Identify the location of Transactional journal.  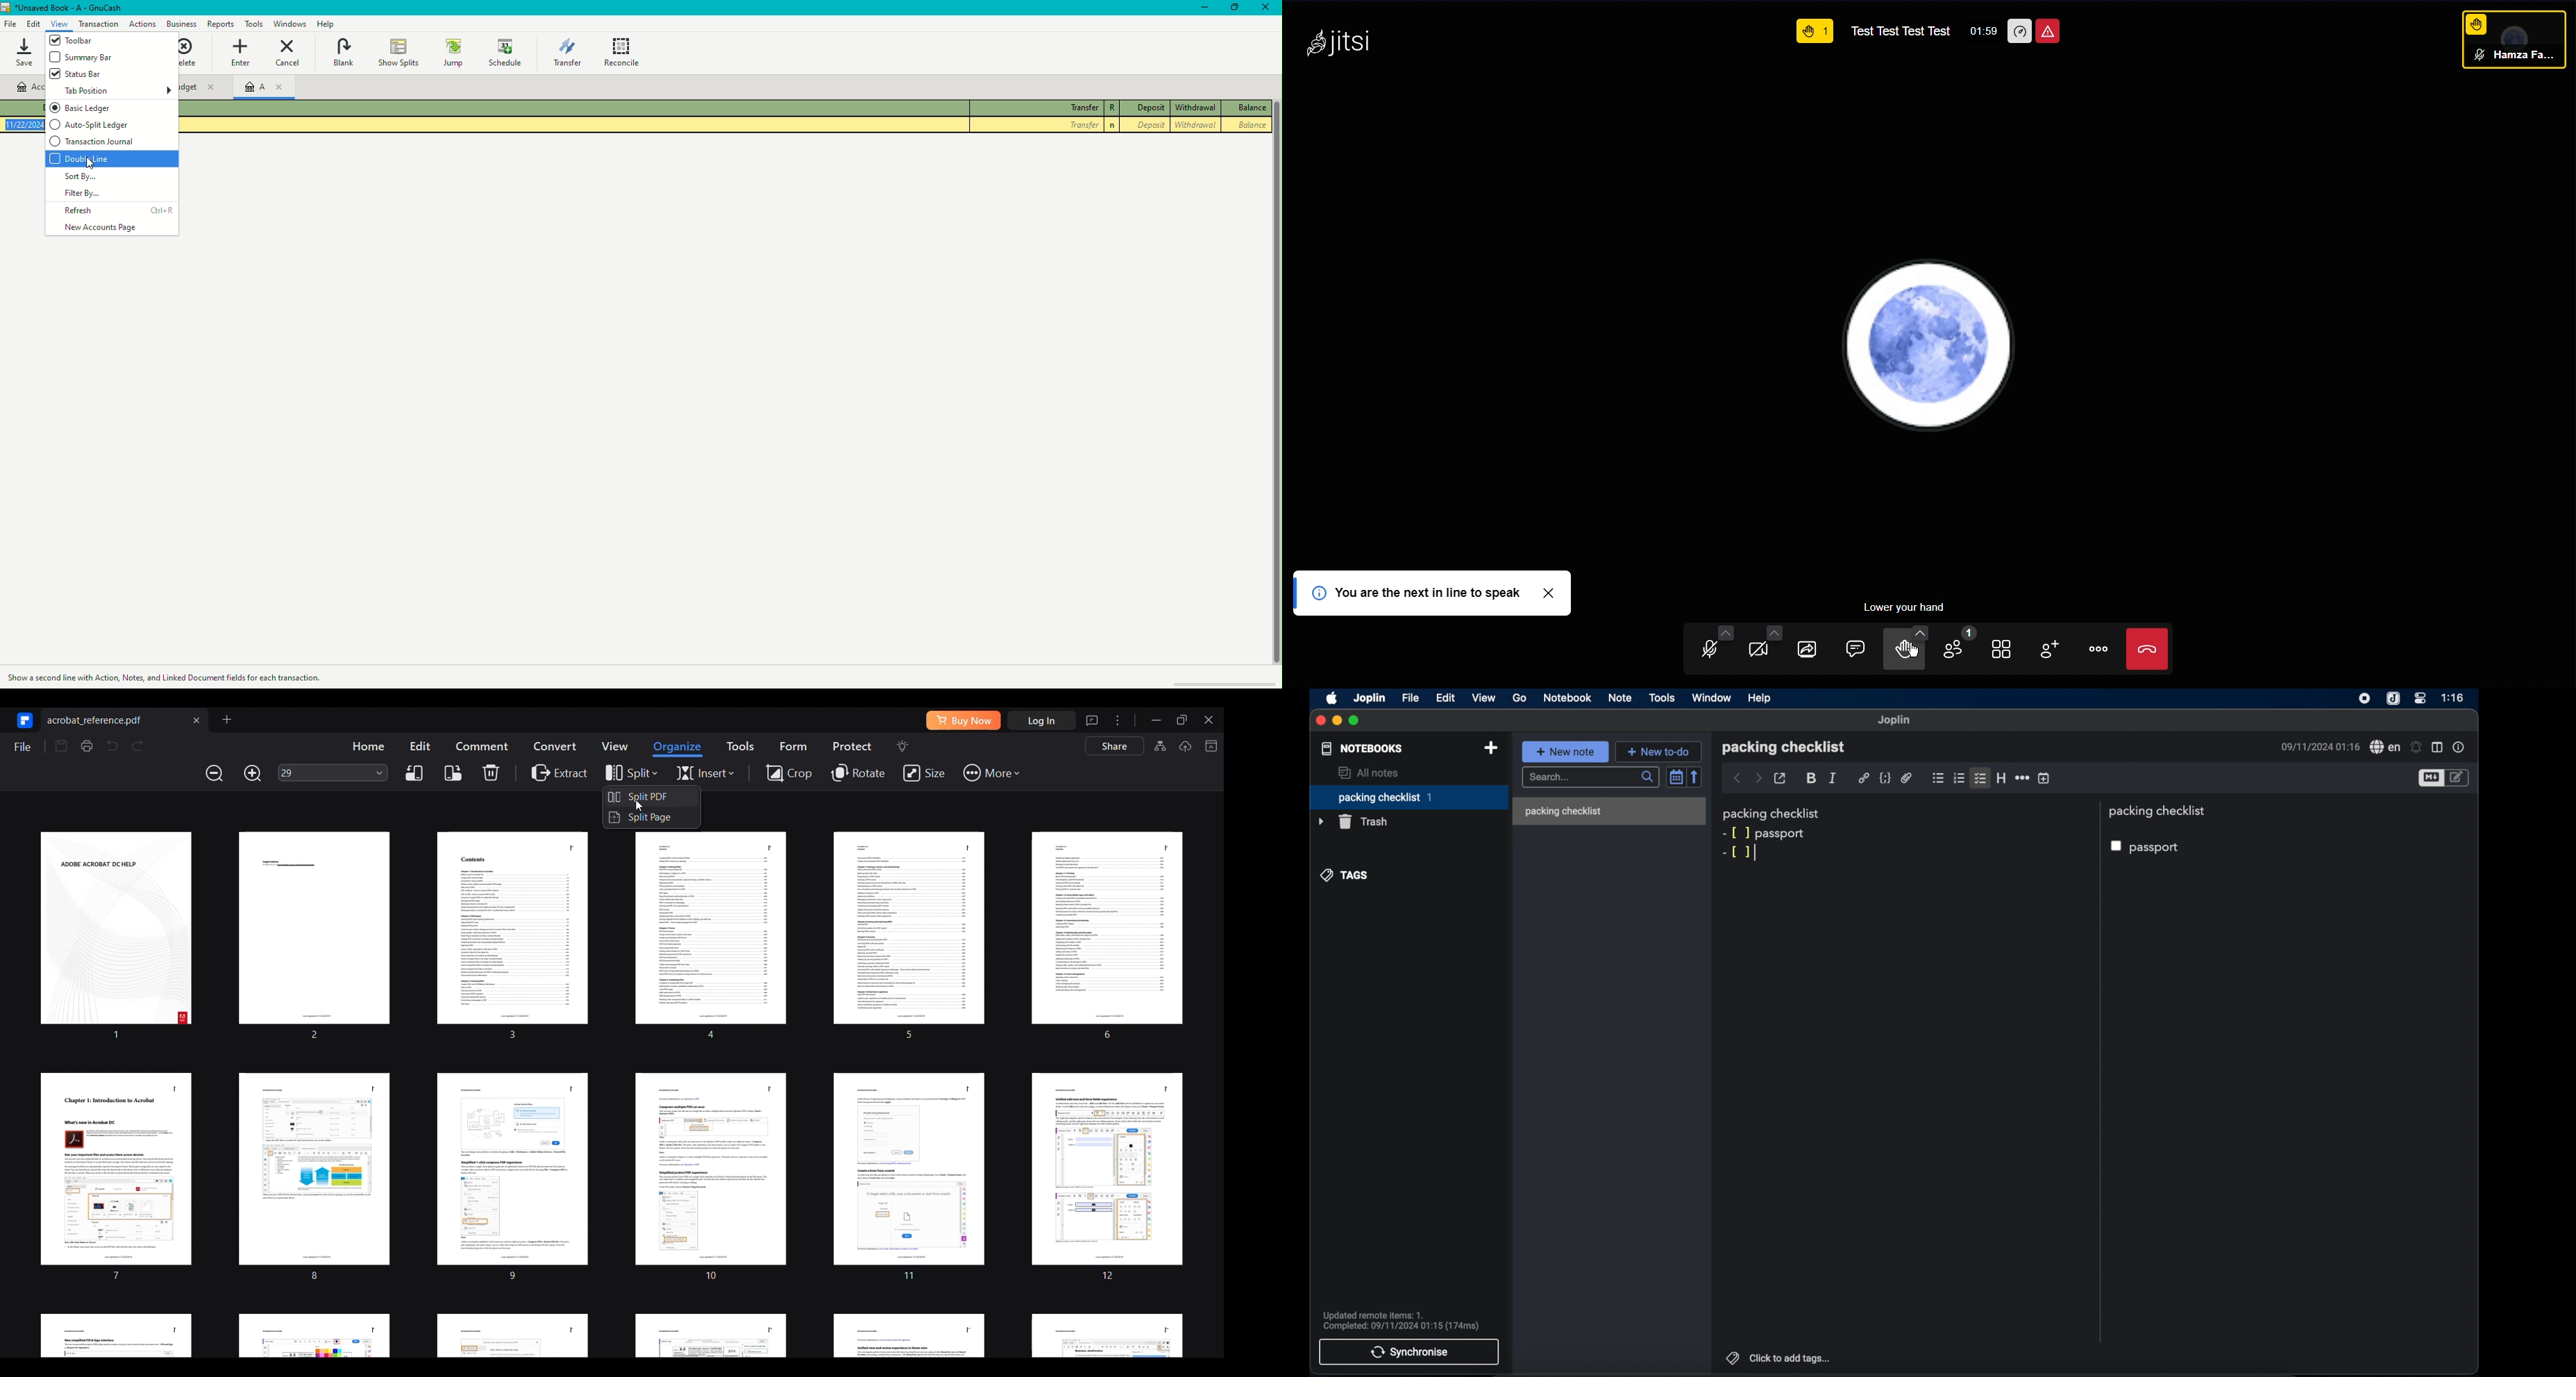
(94, 142).